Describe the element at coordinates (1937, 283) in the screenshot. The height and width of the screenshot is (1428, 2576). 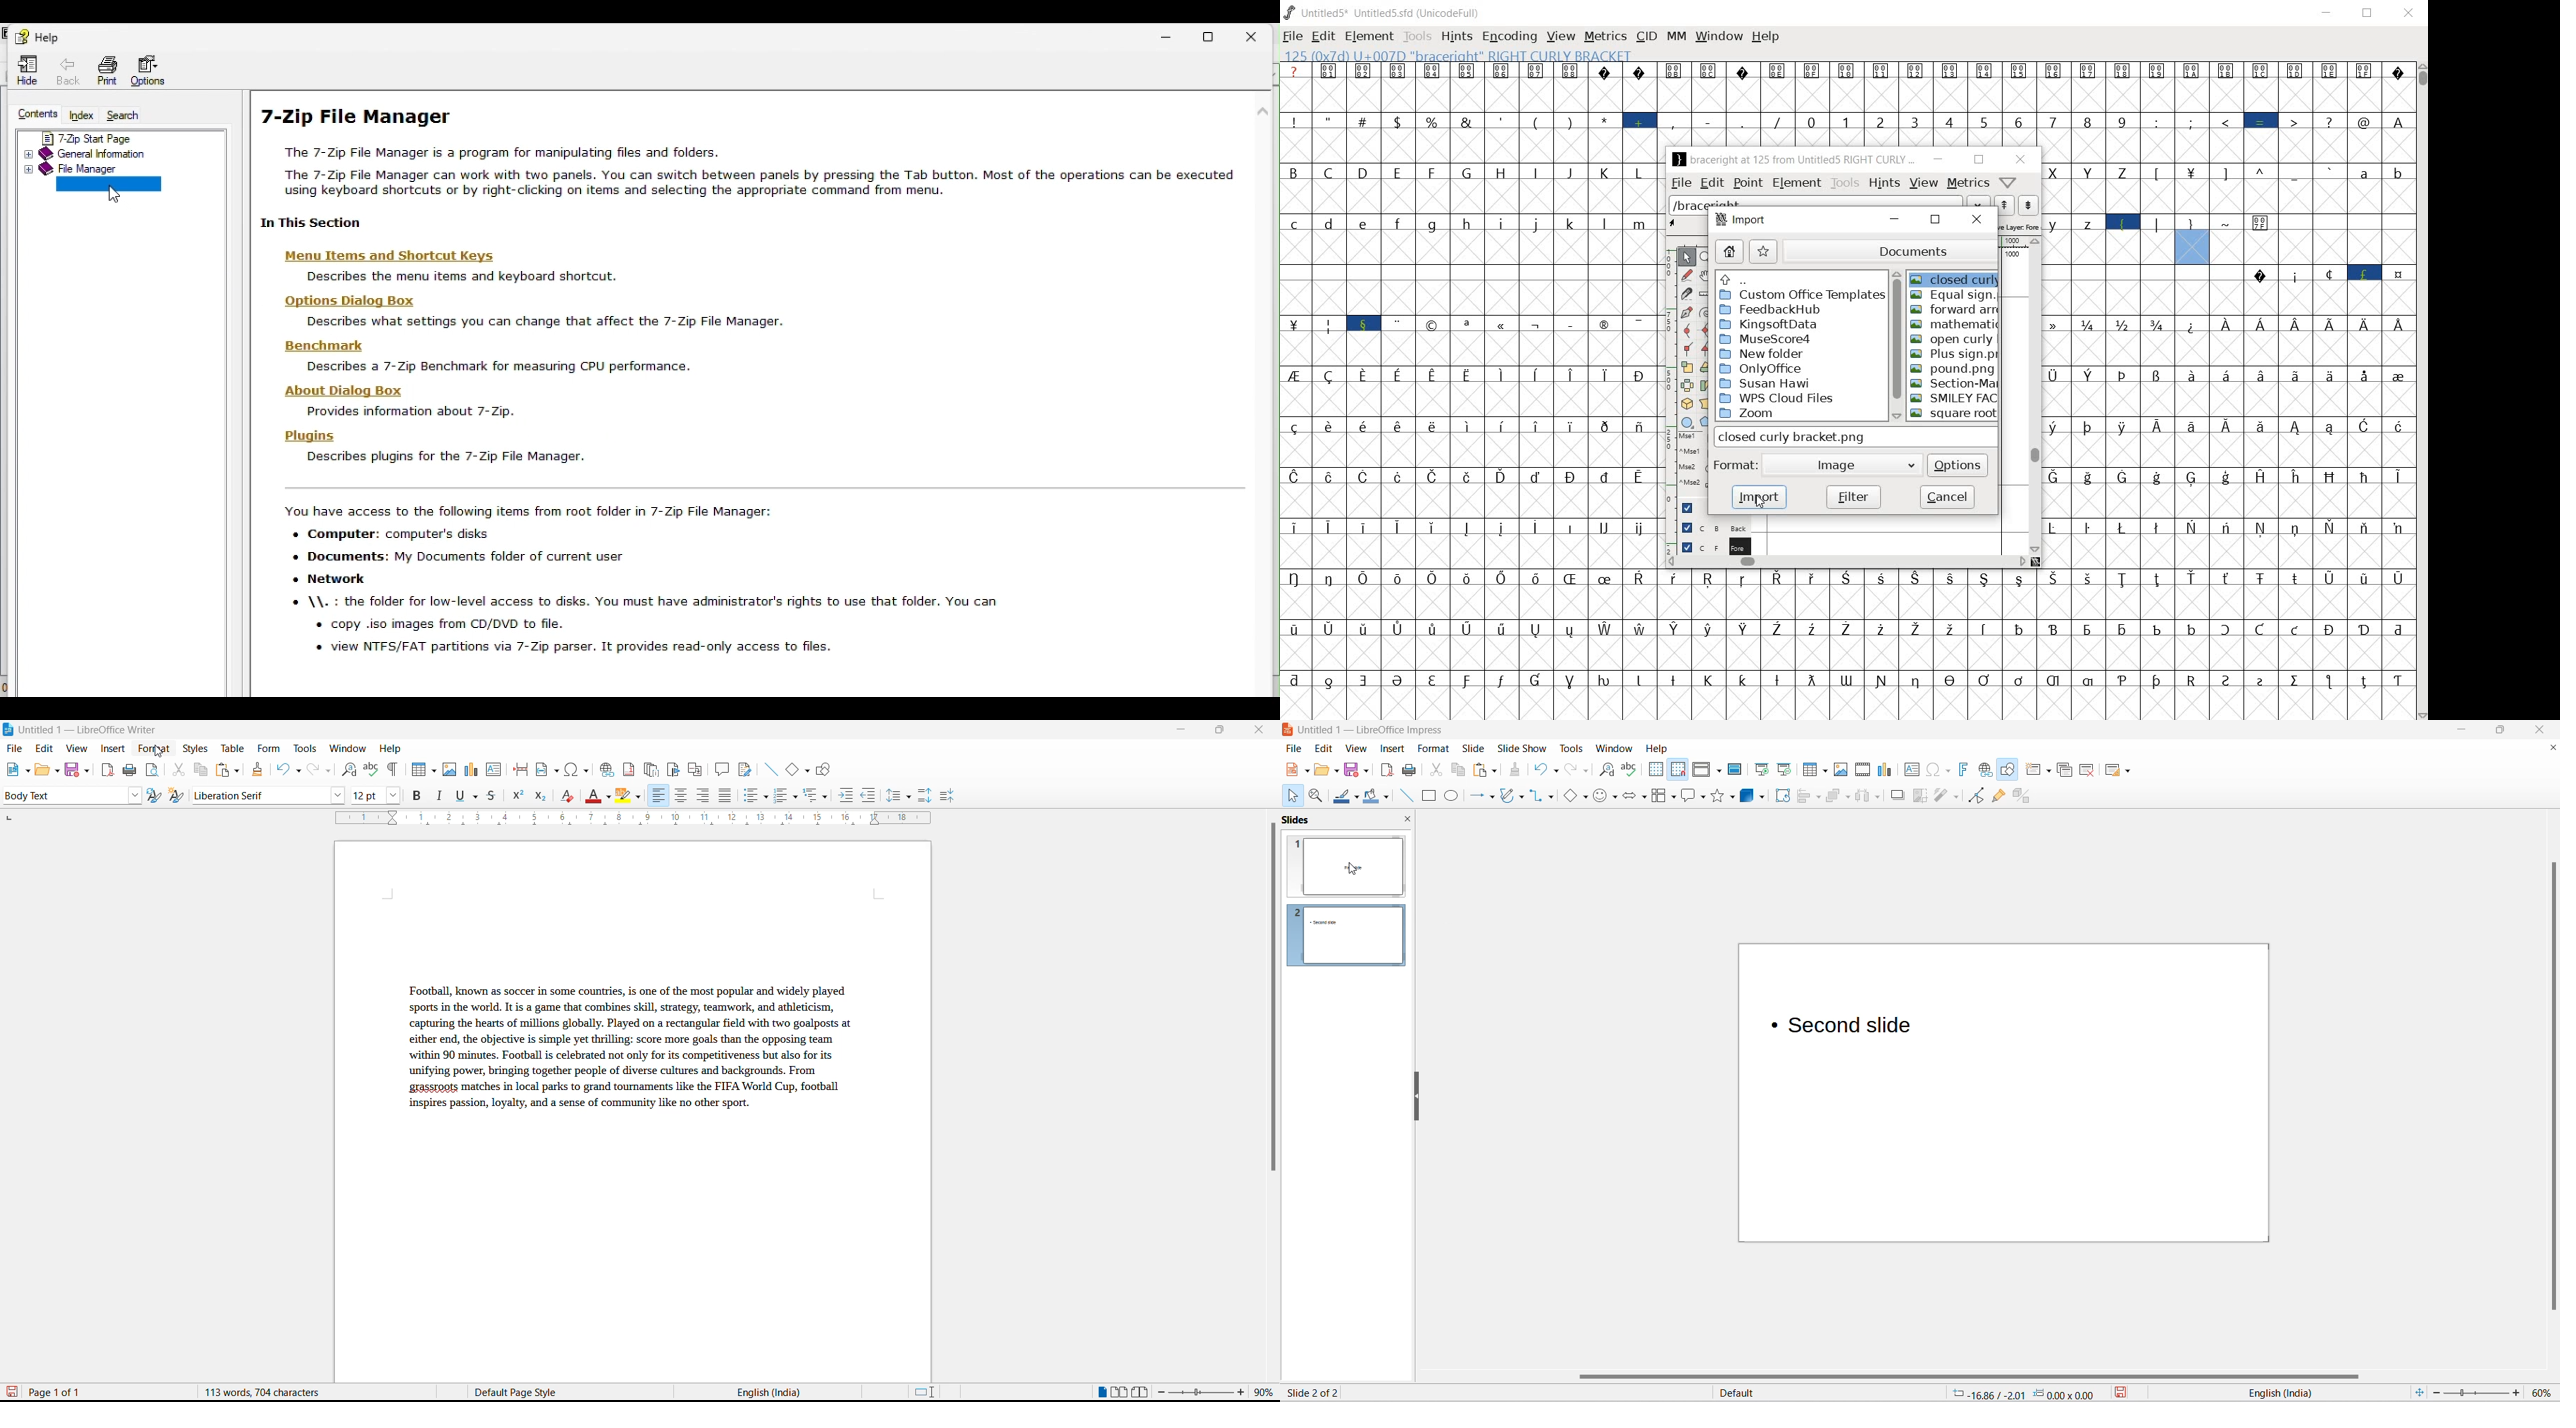
I see `CURSOR` at that location.